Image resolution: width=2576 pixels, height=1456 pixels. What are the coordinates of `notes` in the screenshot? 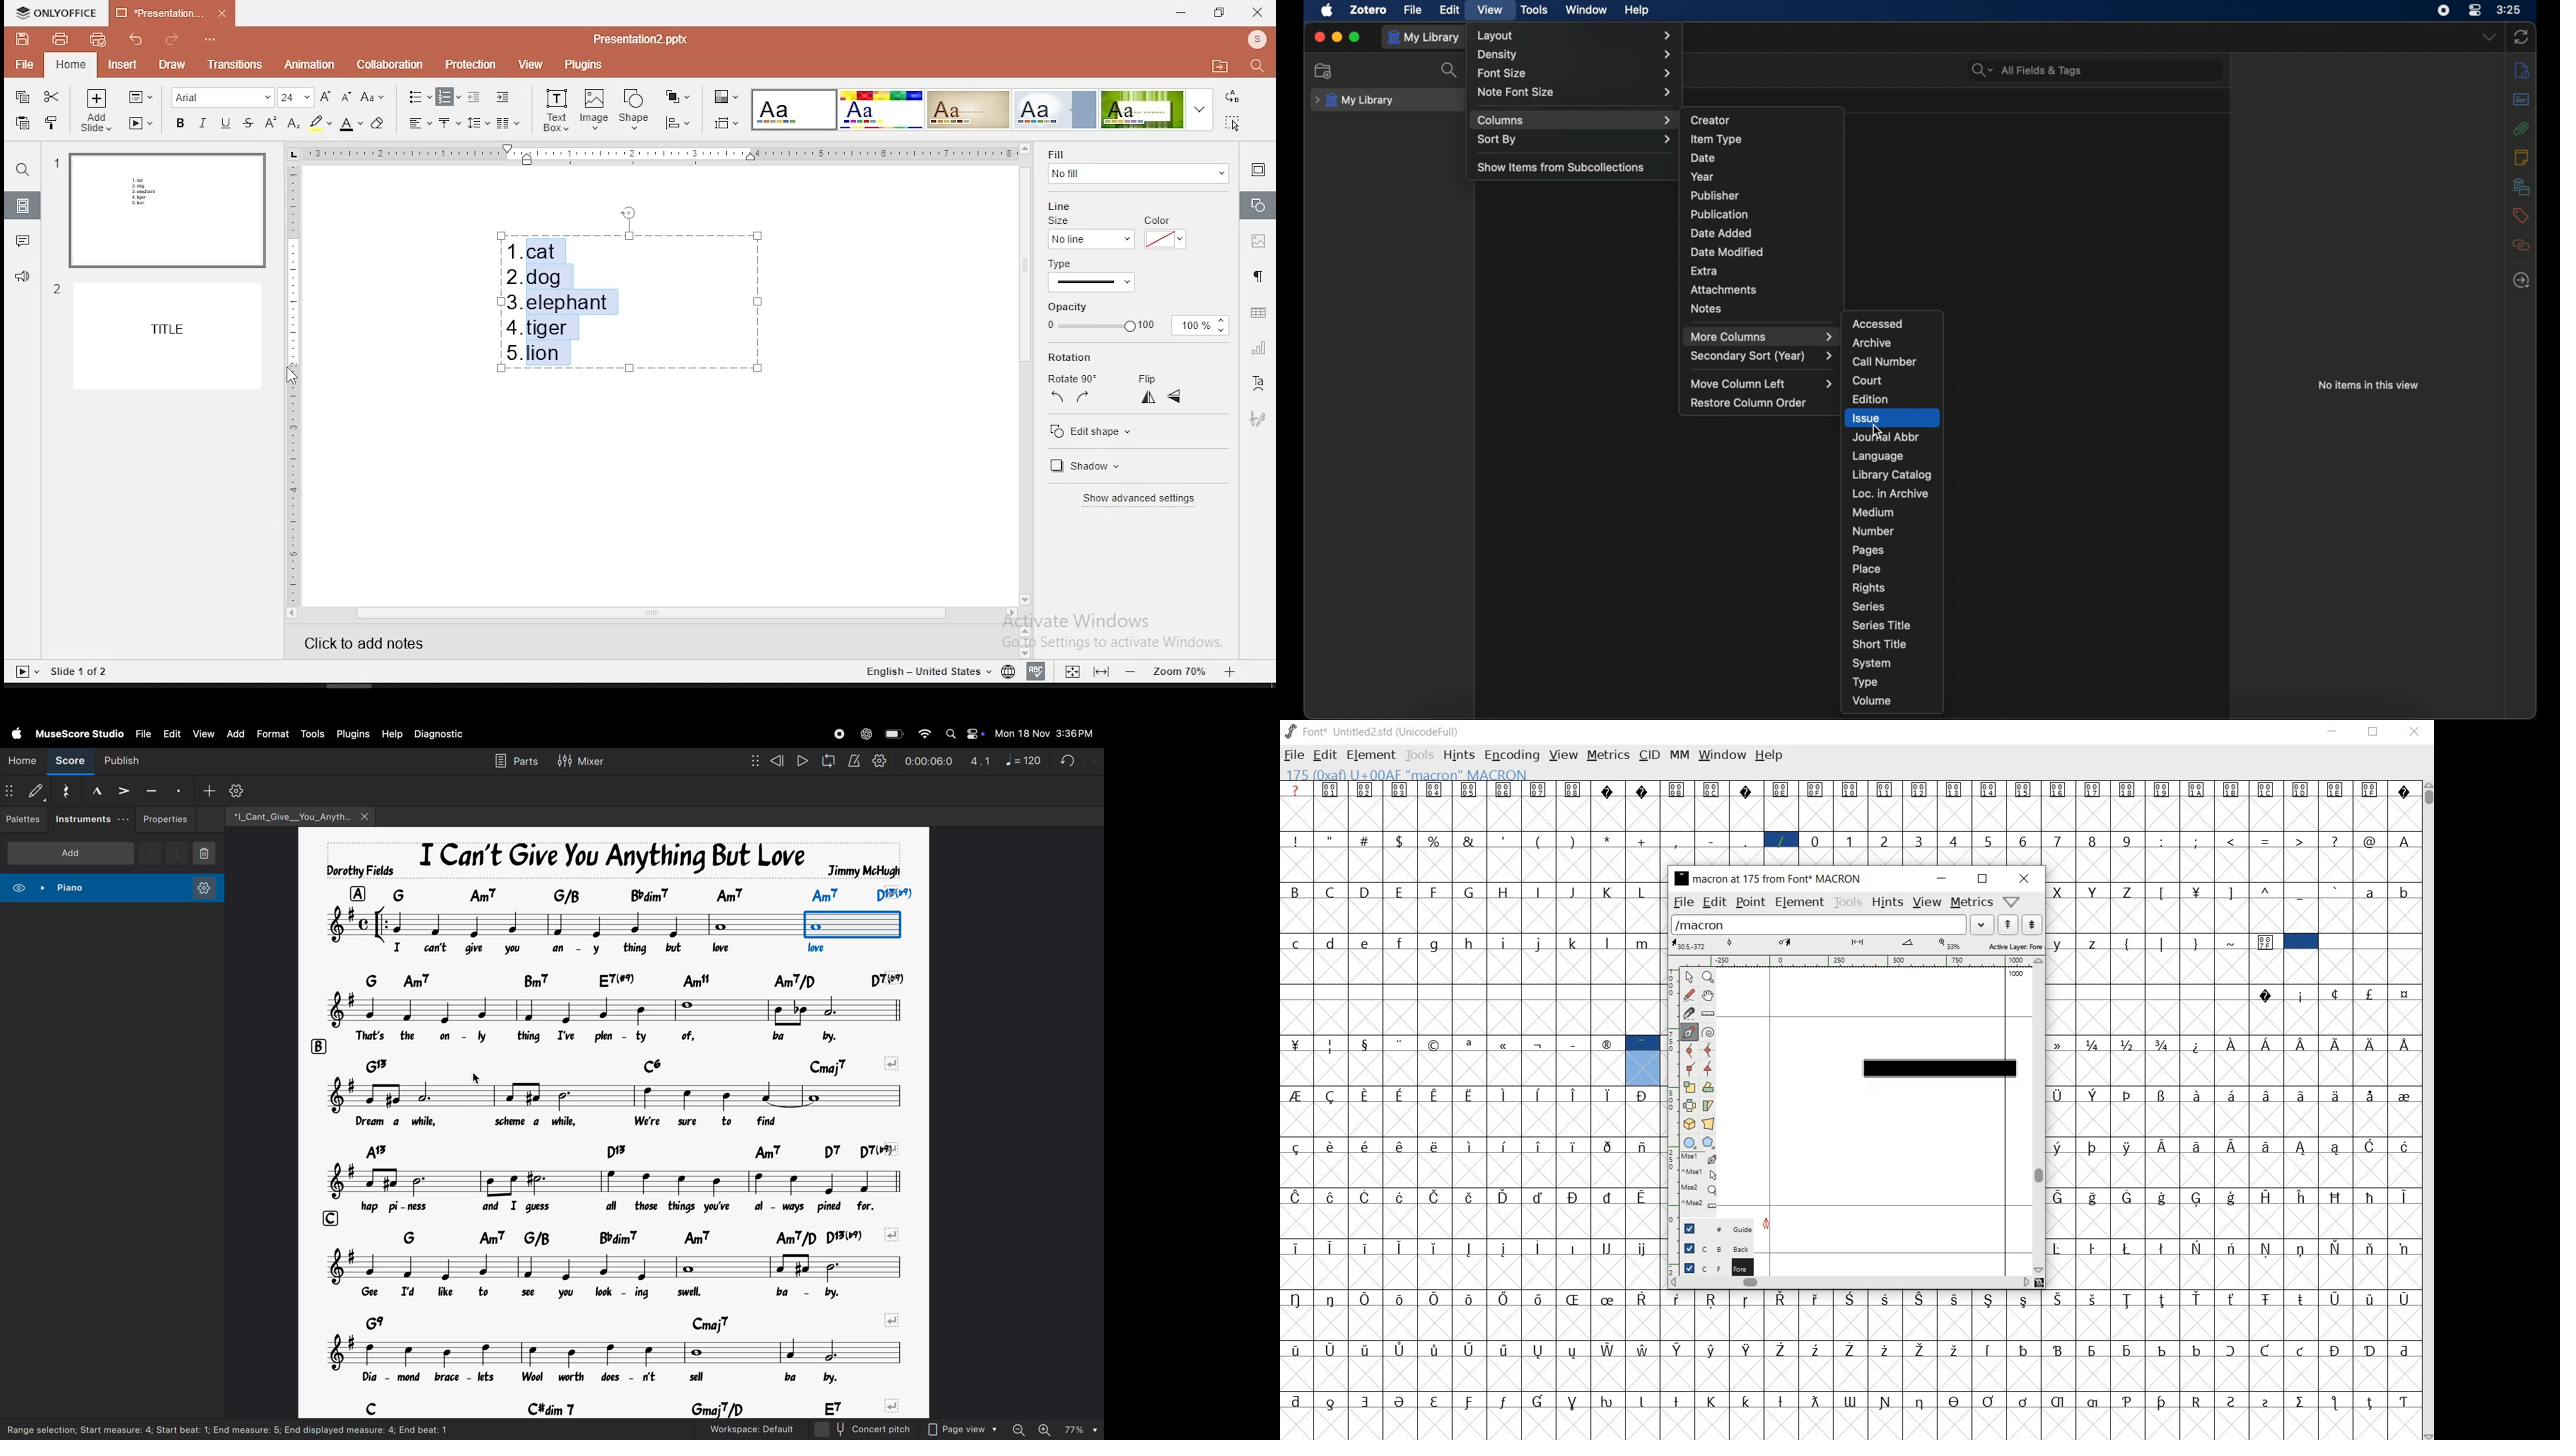 It's located at (619, 1352).